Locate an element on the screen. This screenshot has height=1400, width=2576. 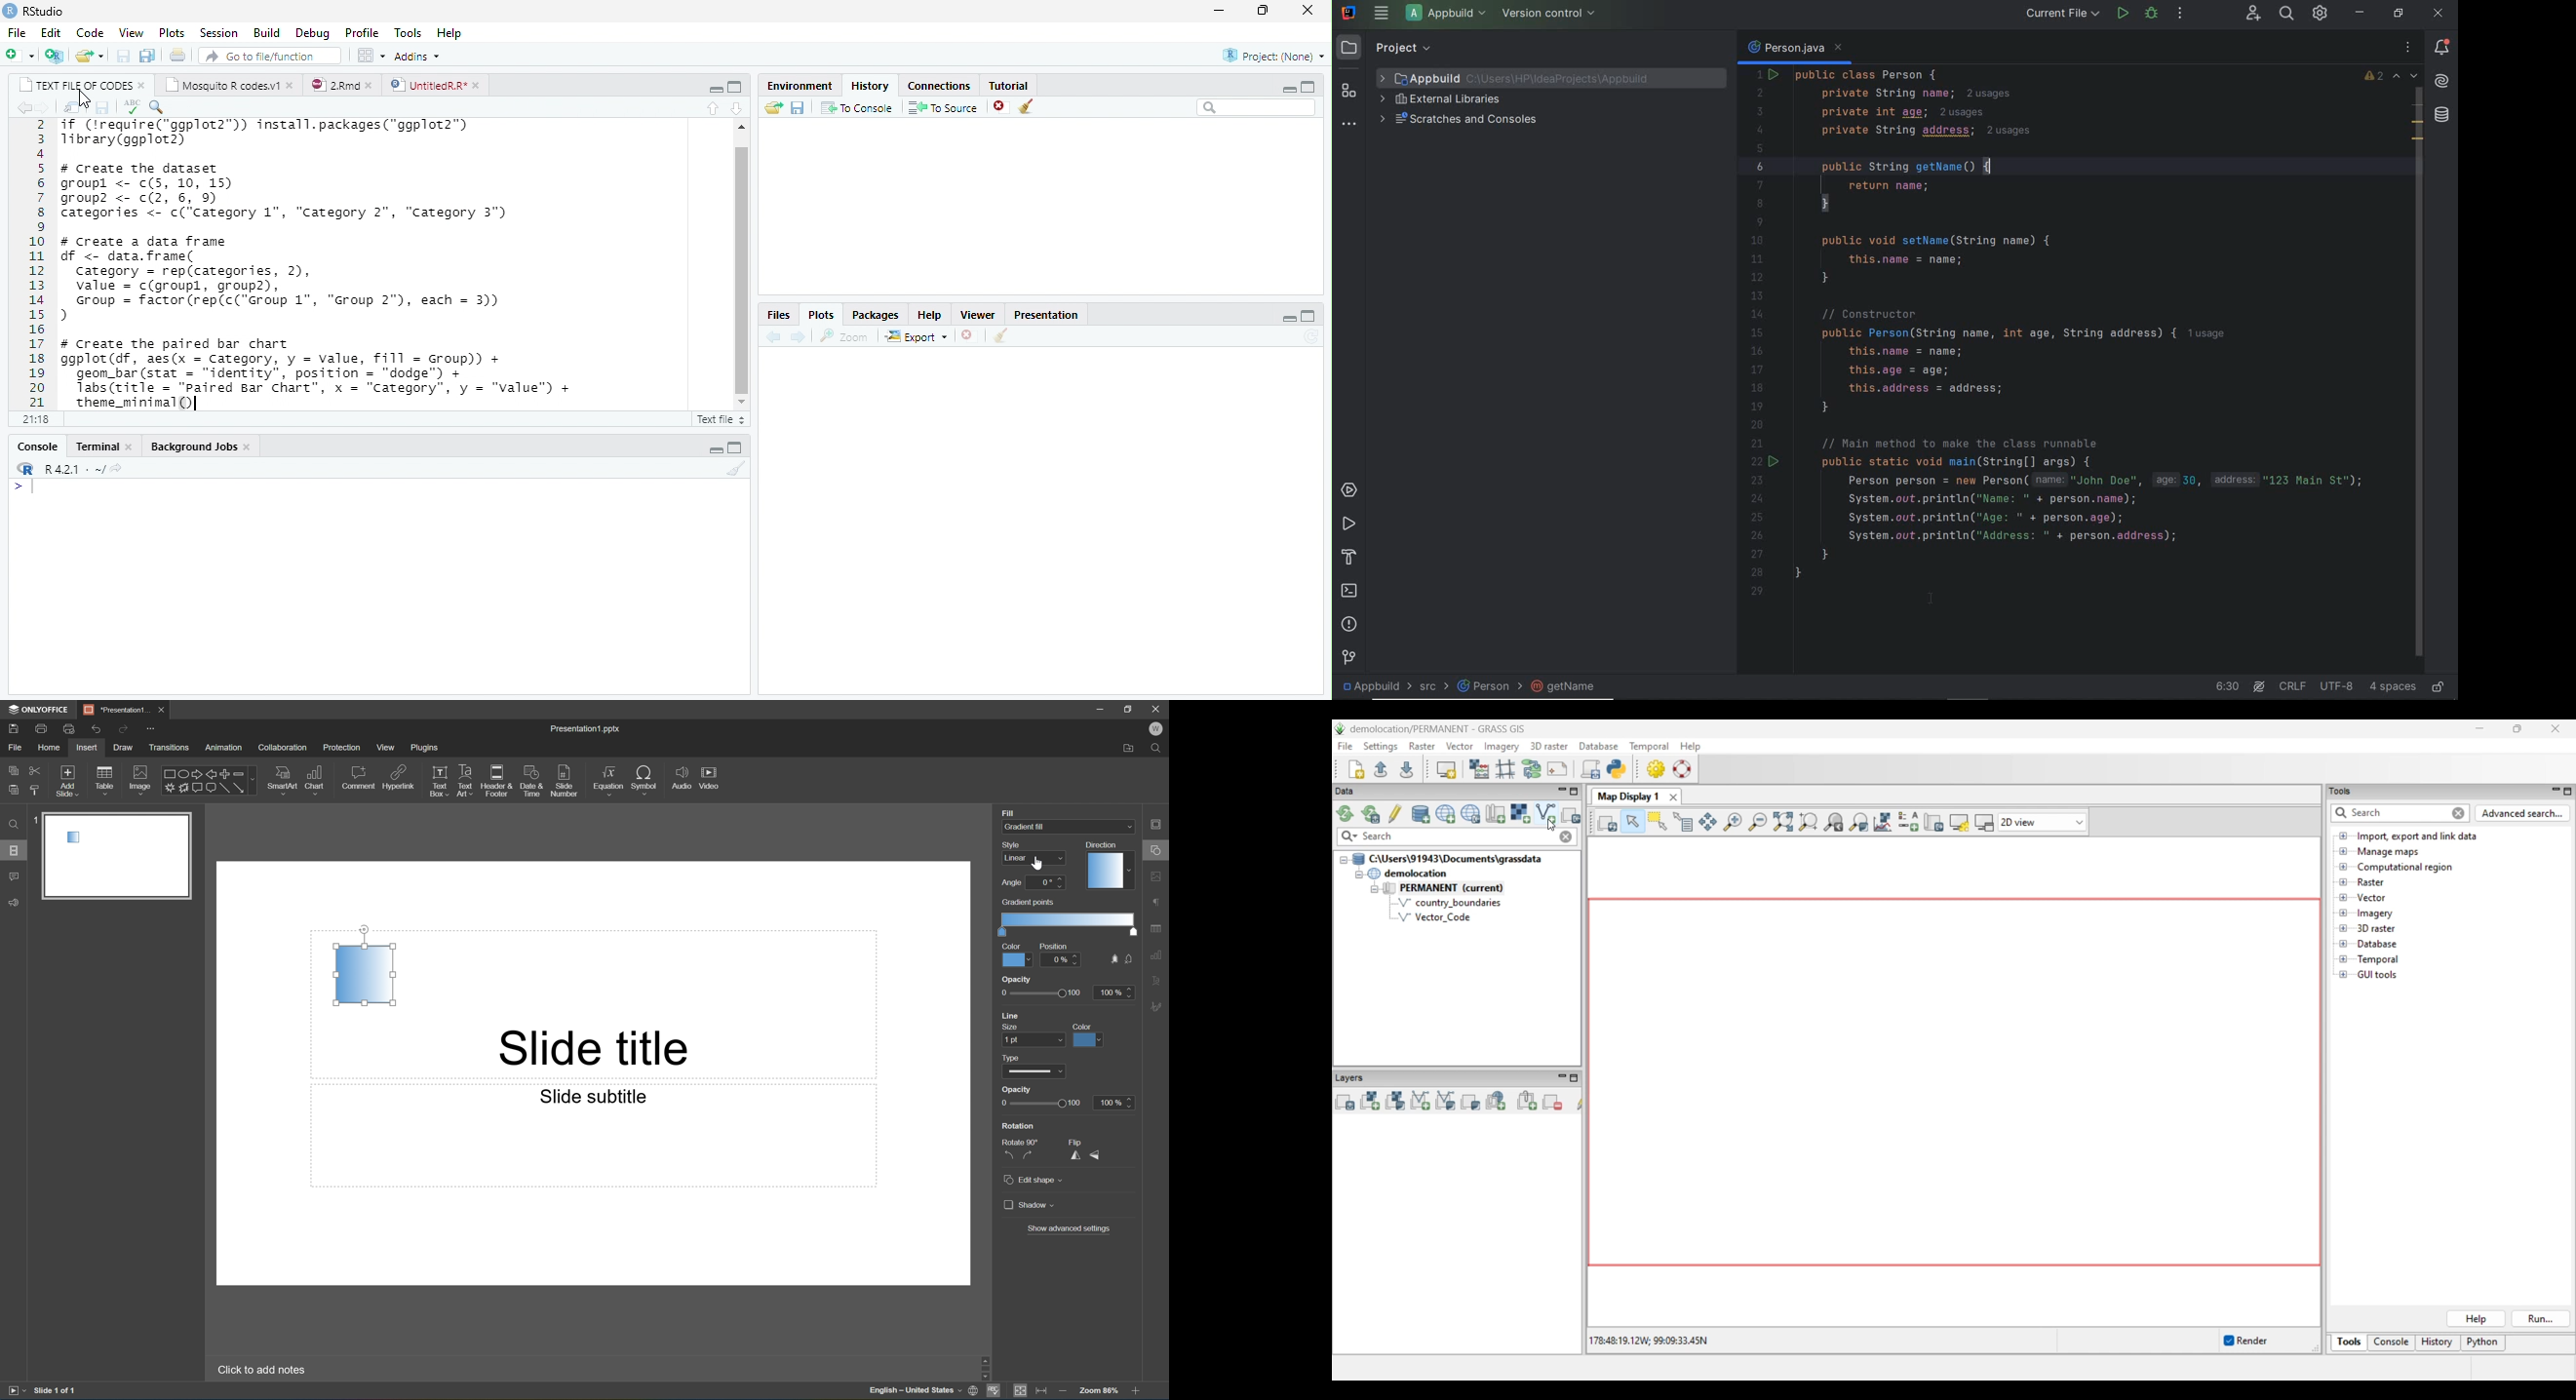
export is located at coordinates (913, 336).